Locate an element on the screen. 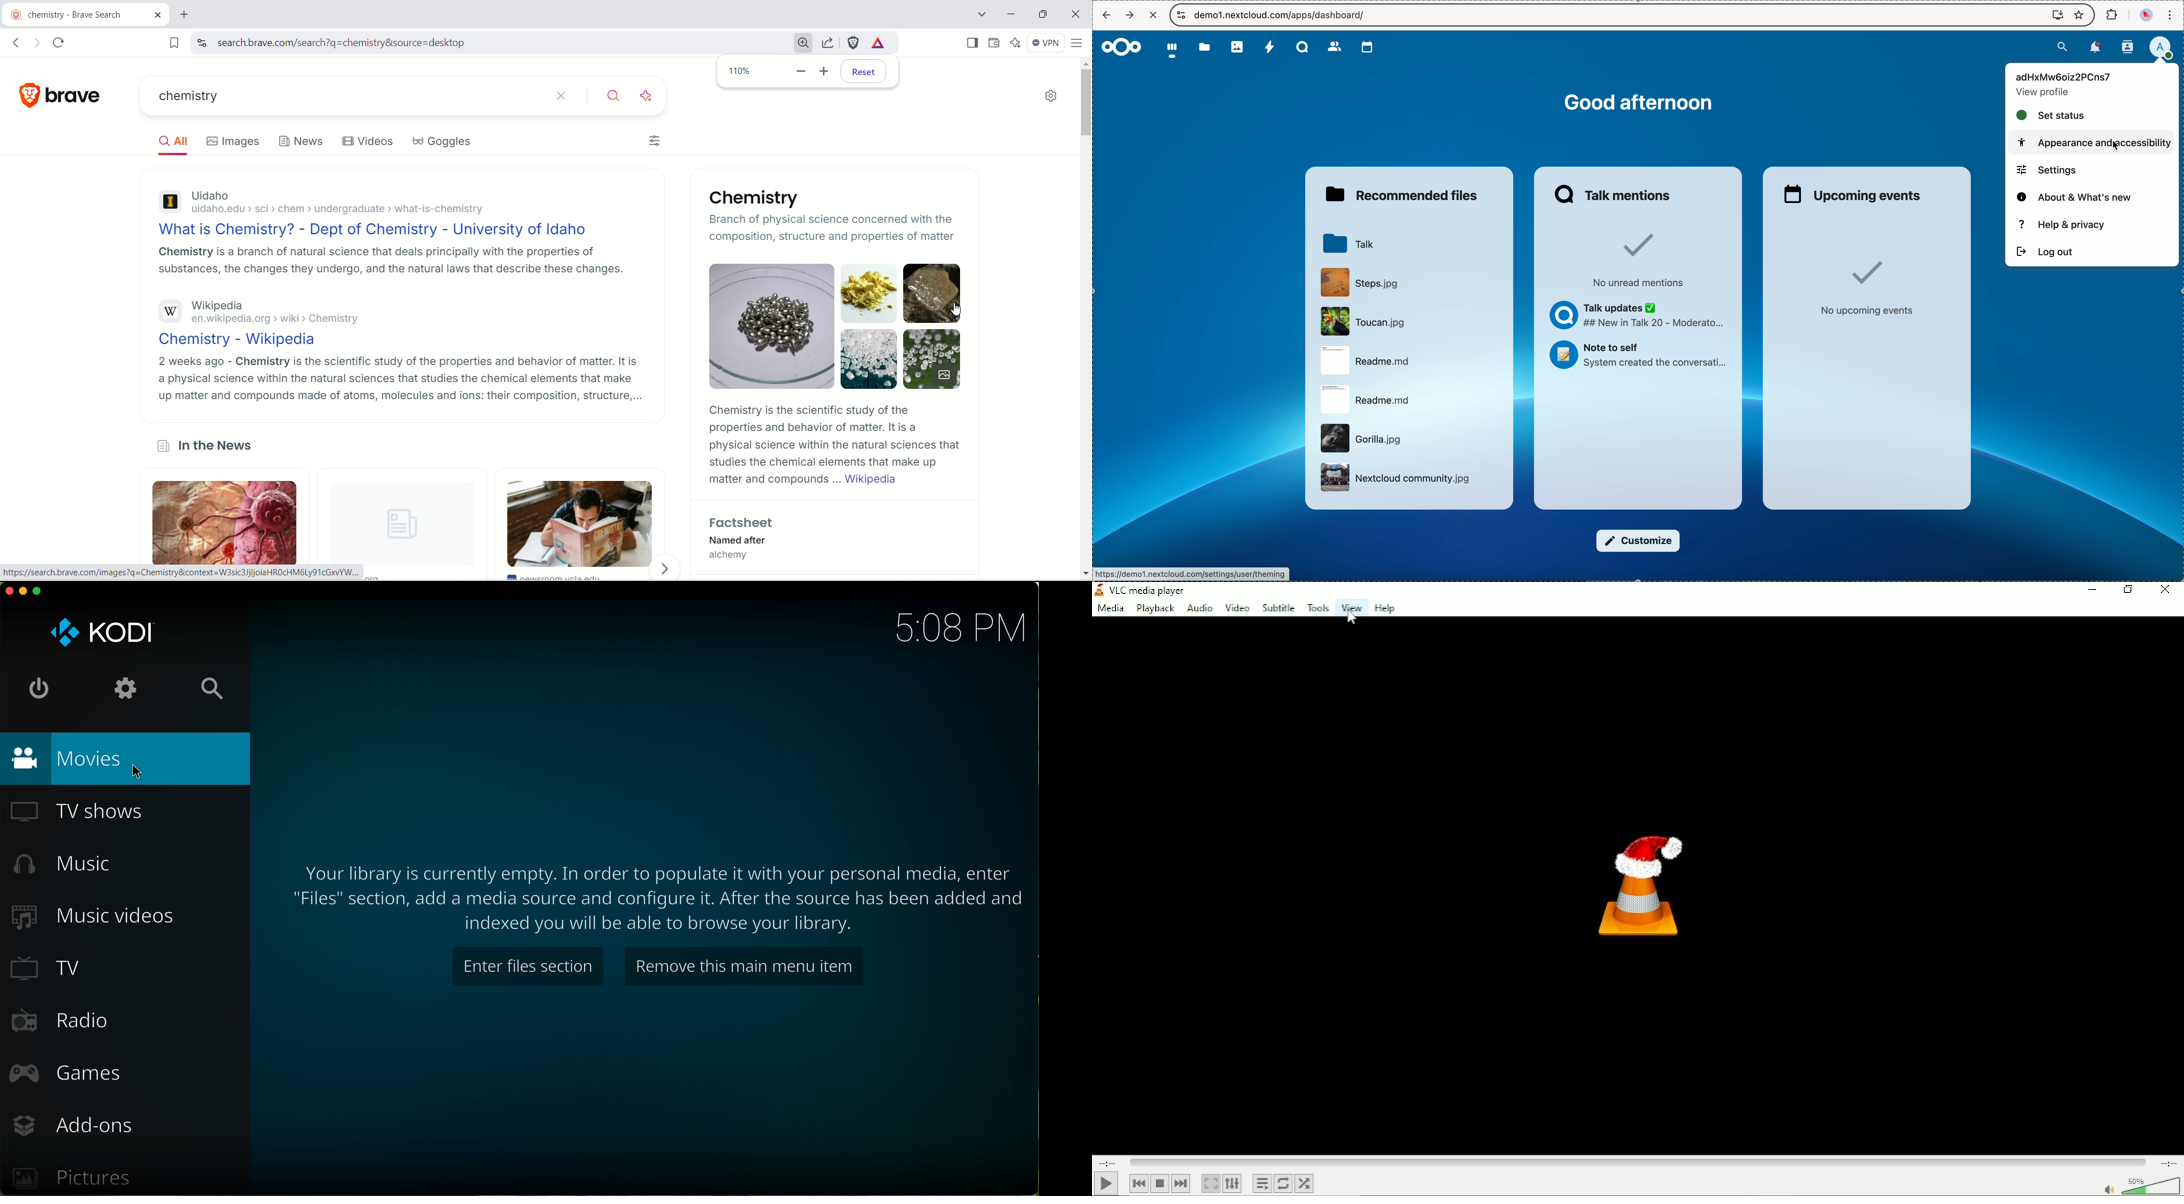 Image resolution: width=2184 pixels, height=1204 pixels. hour is located at coordinates (954, 628).